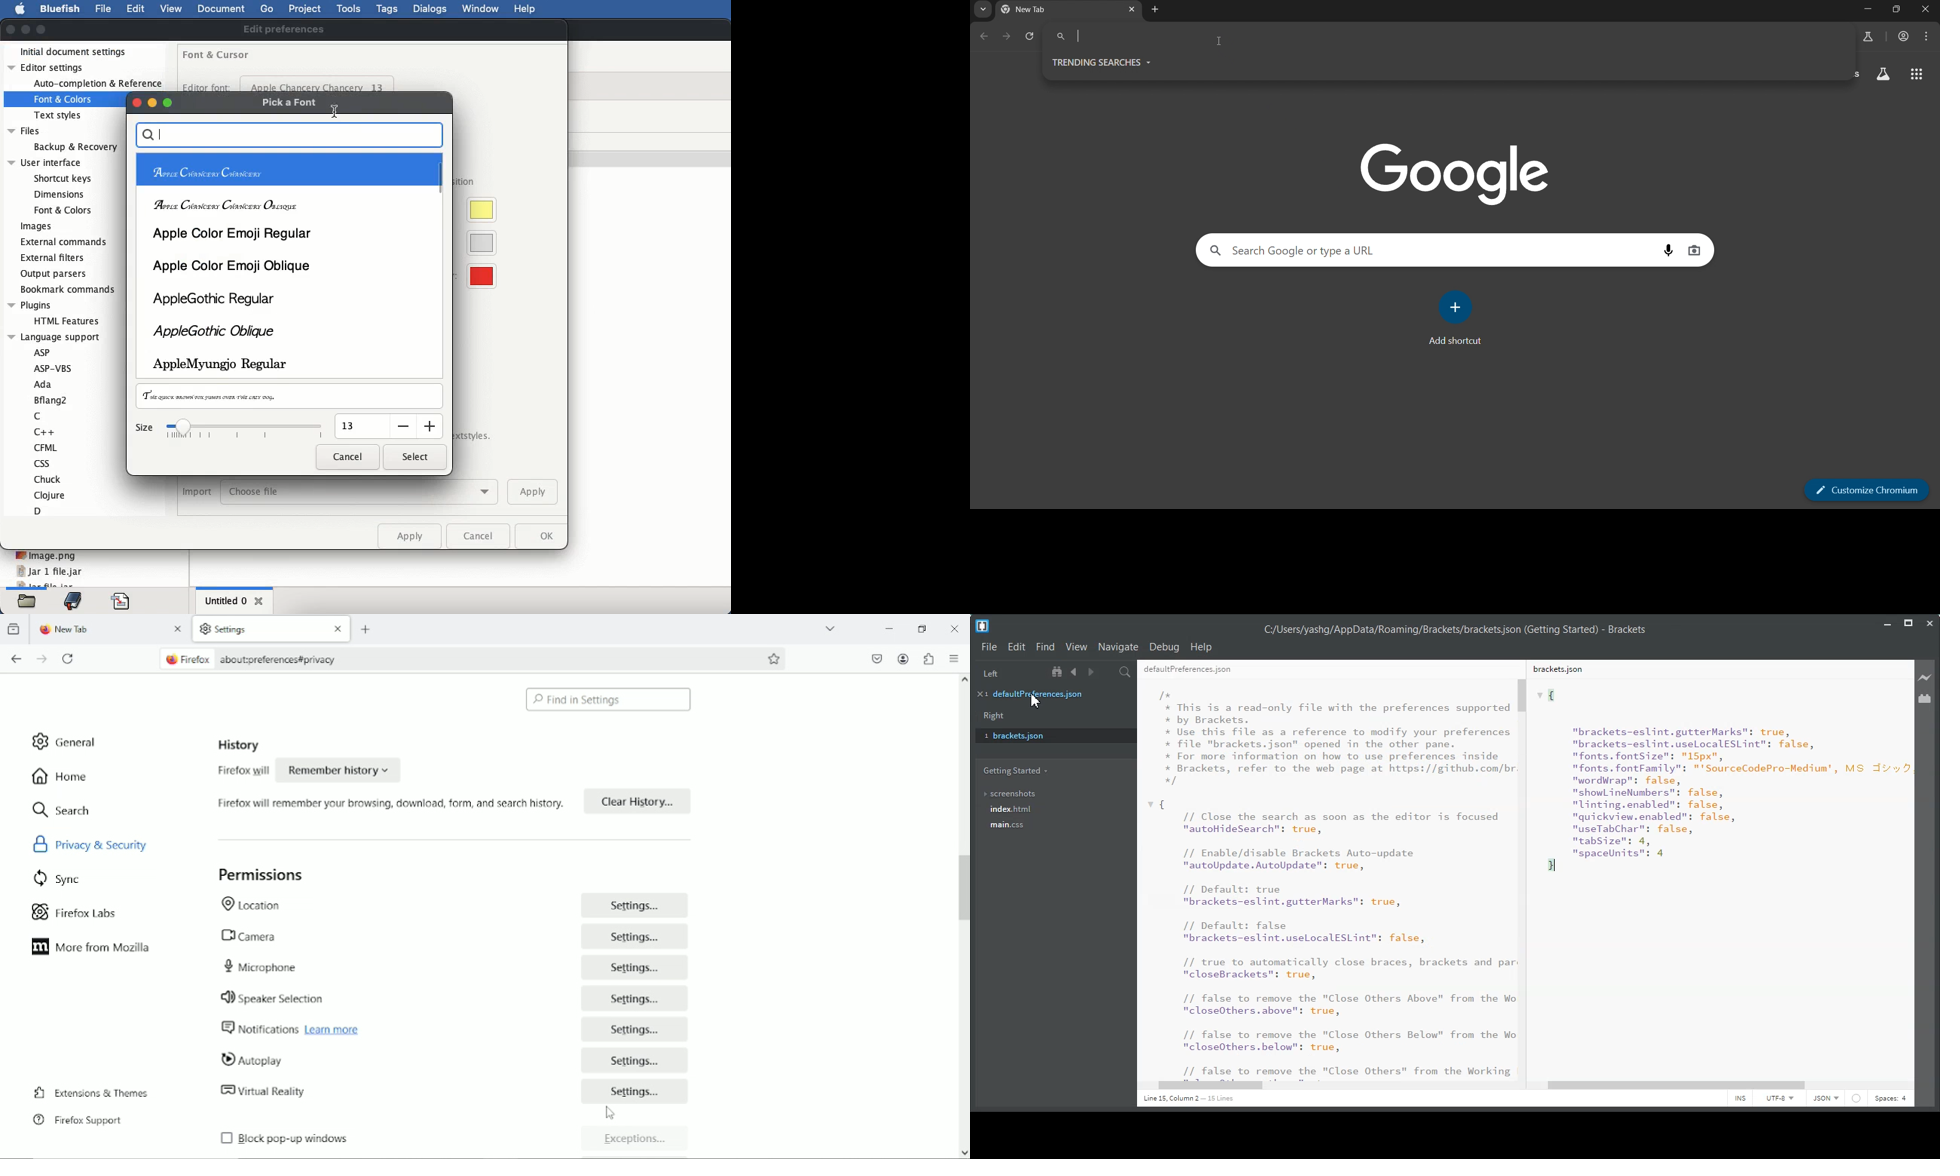 The height and width of the screenshot is (1176, 1960). Describe the element at coordinates (1883, 75) in the screenshot. I see `google apps` at that location.